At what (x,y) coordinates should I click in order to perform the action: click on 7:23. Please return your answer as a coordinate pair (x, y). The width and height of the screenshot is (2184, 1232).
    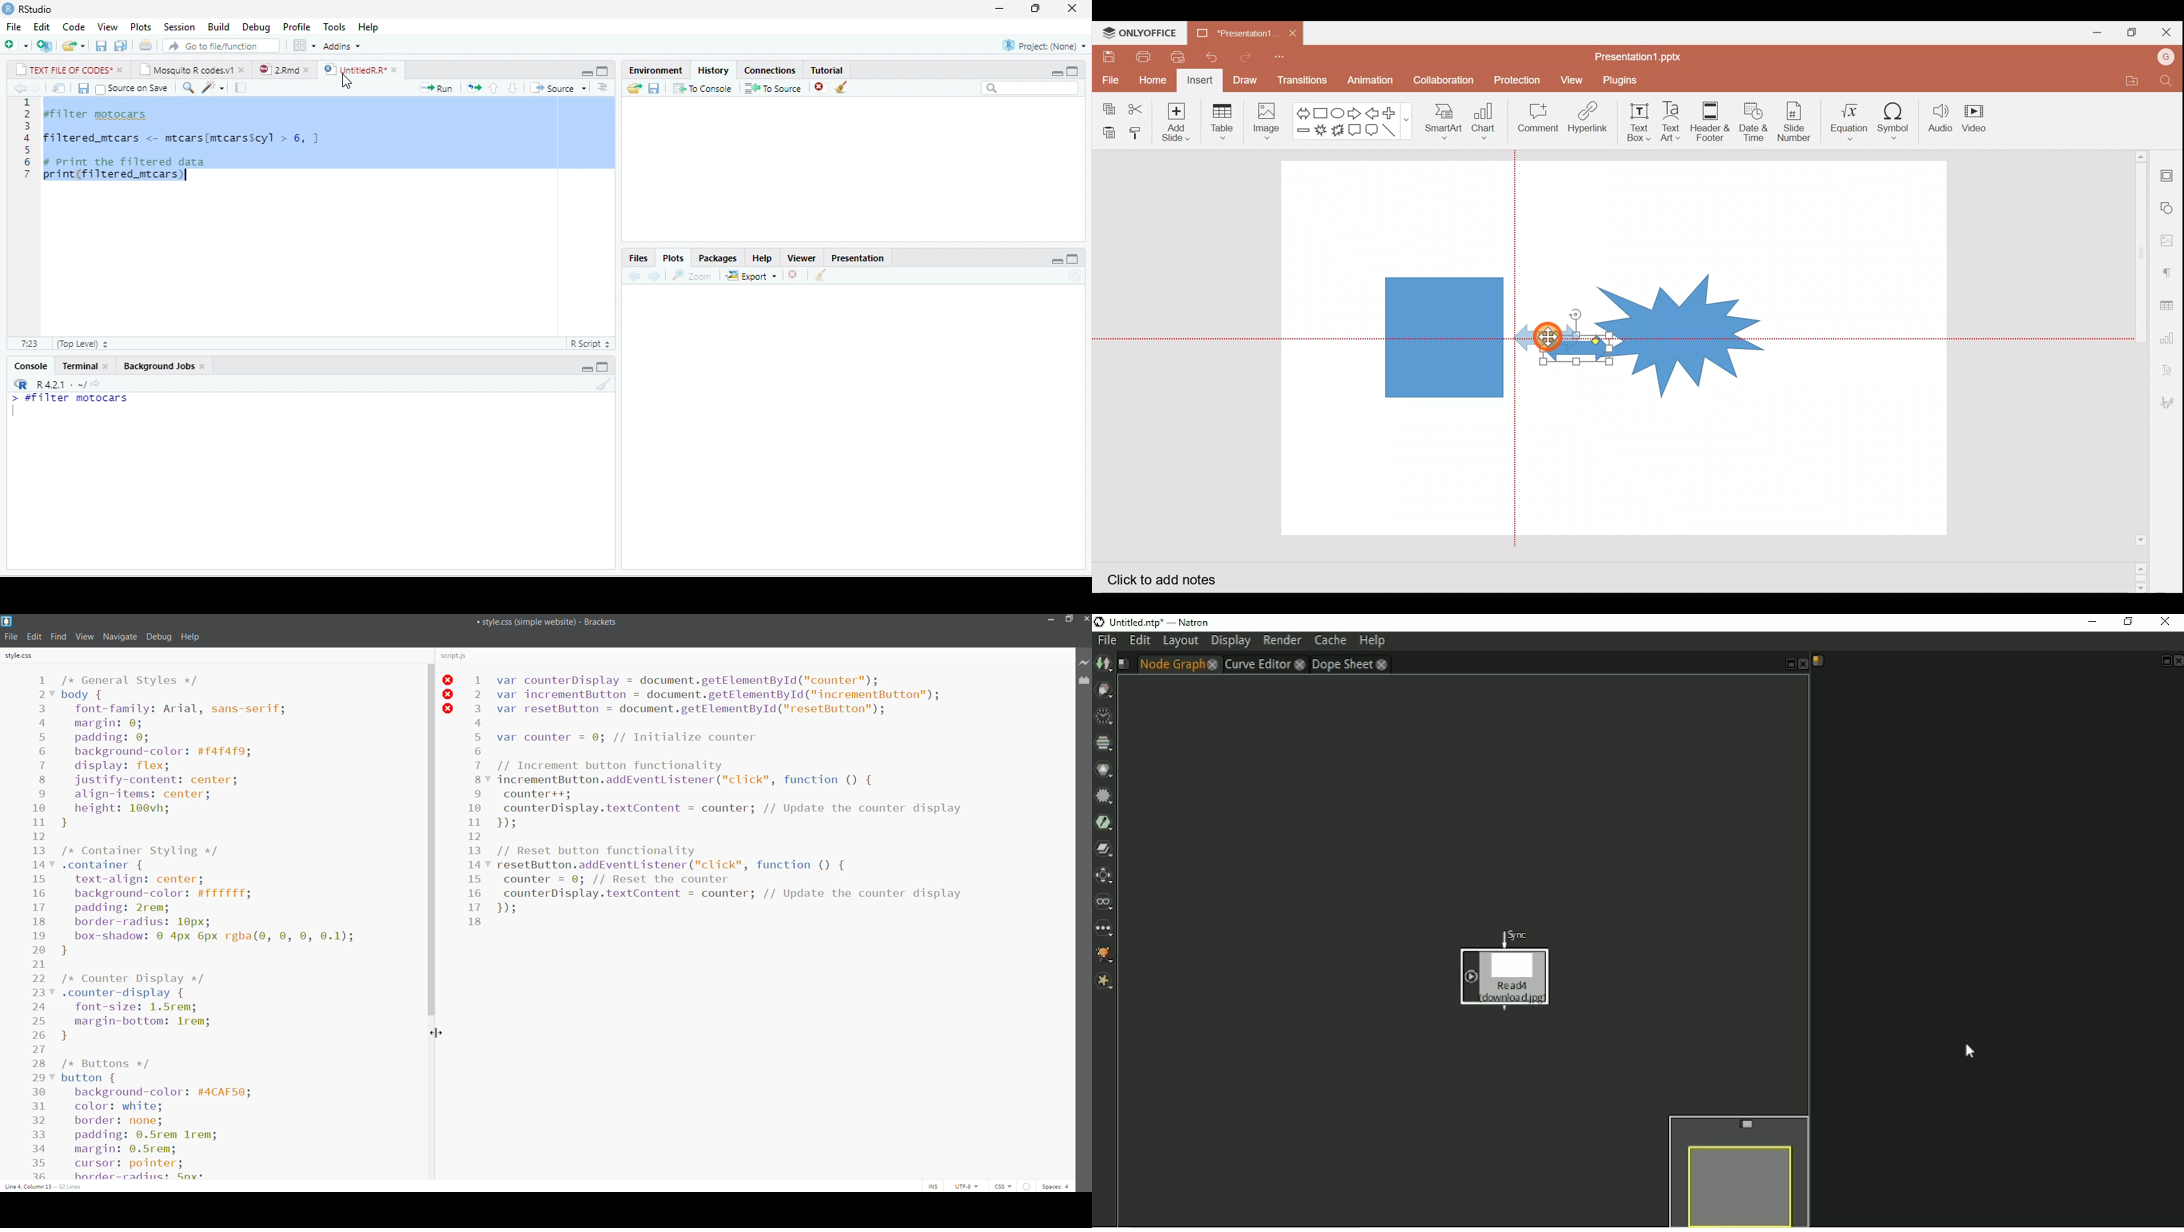
    Looking at the image, I should click on (30, 344).